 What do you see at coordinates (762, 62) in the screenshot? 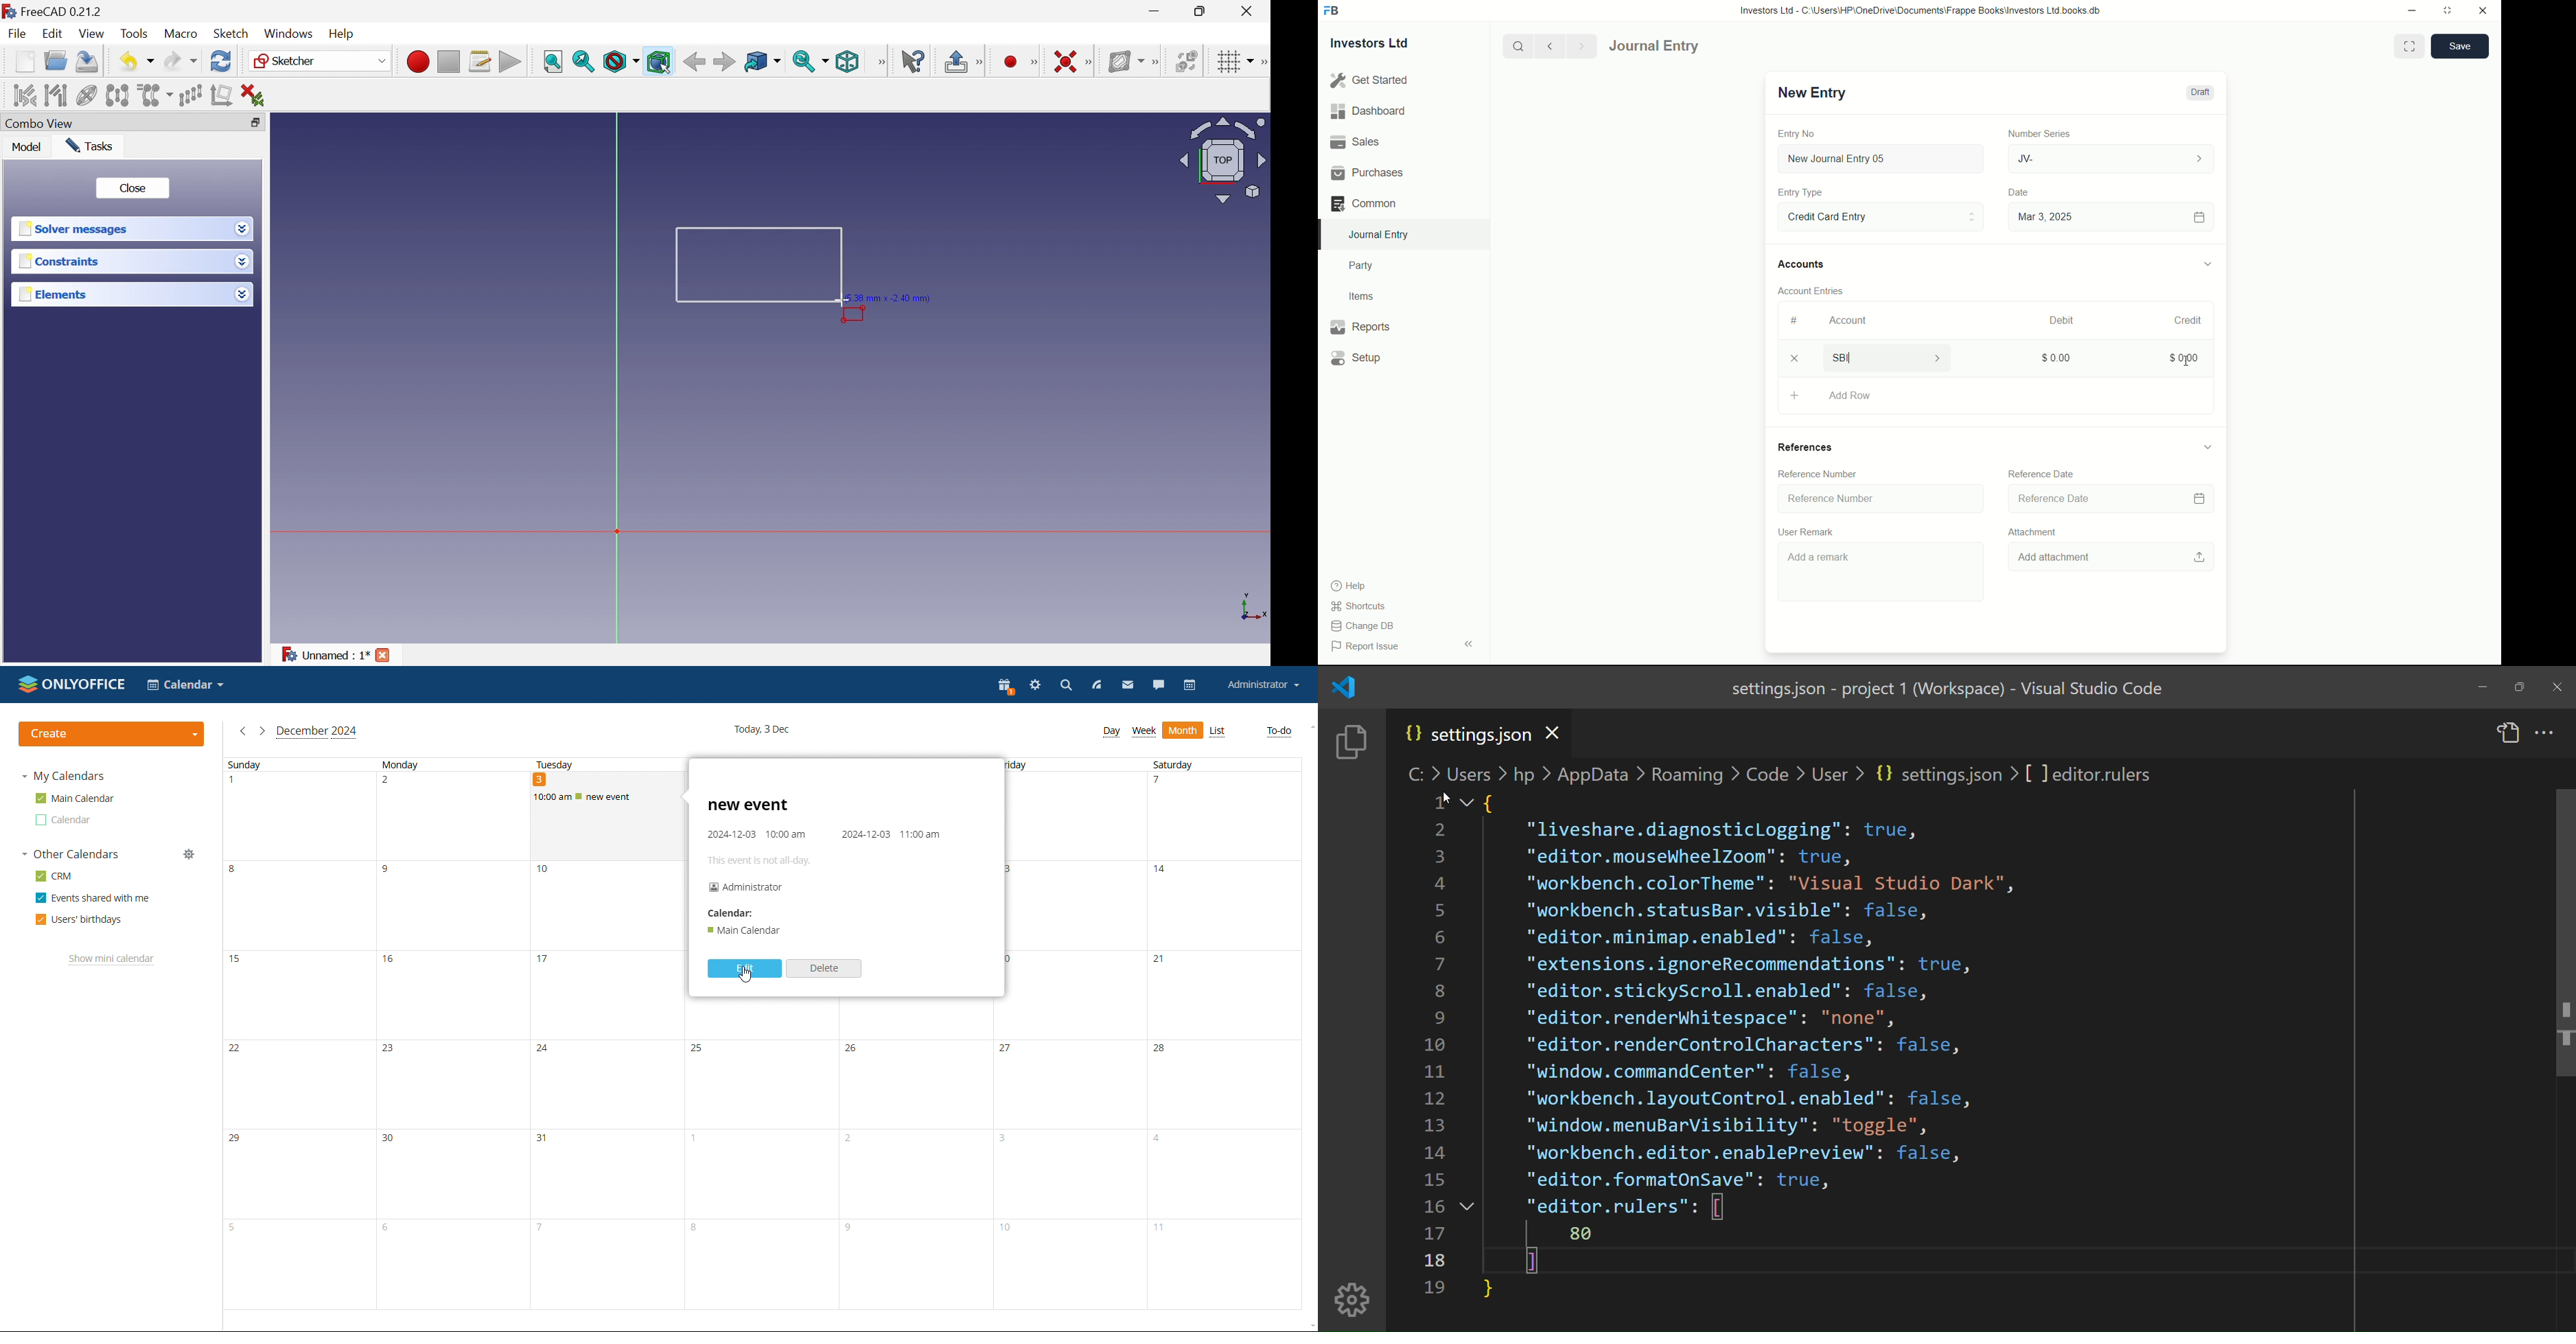
I see `Go to linked object` at bounding box center [762, 62].